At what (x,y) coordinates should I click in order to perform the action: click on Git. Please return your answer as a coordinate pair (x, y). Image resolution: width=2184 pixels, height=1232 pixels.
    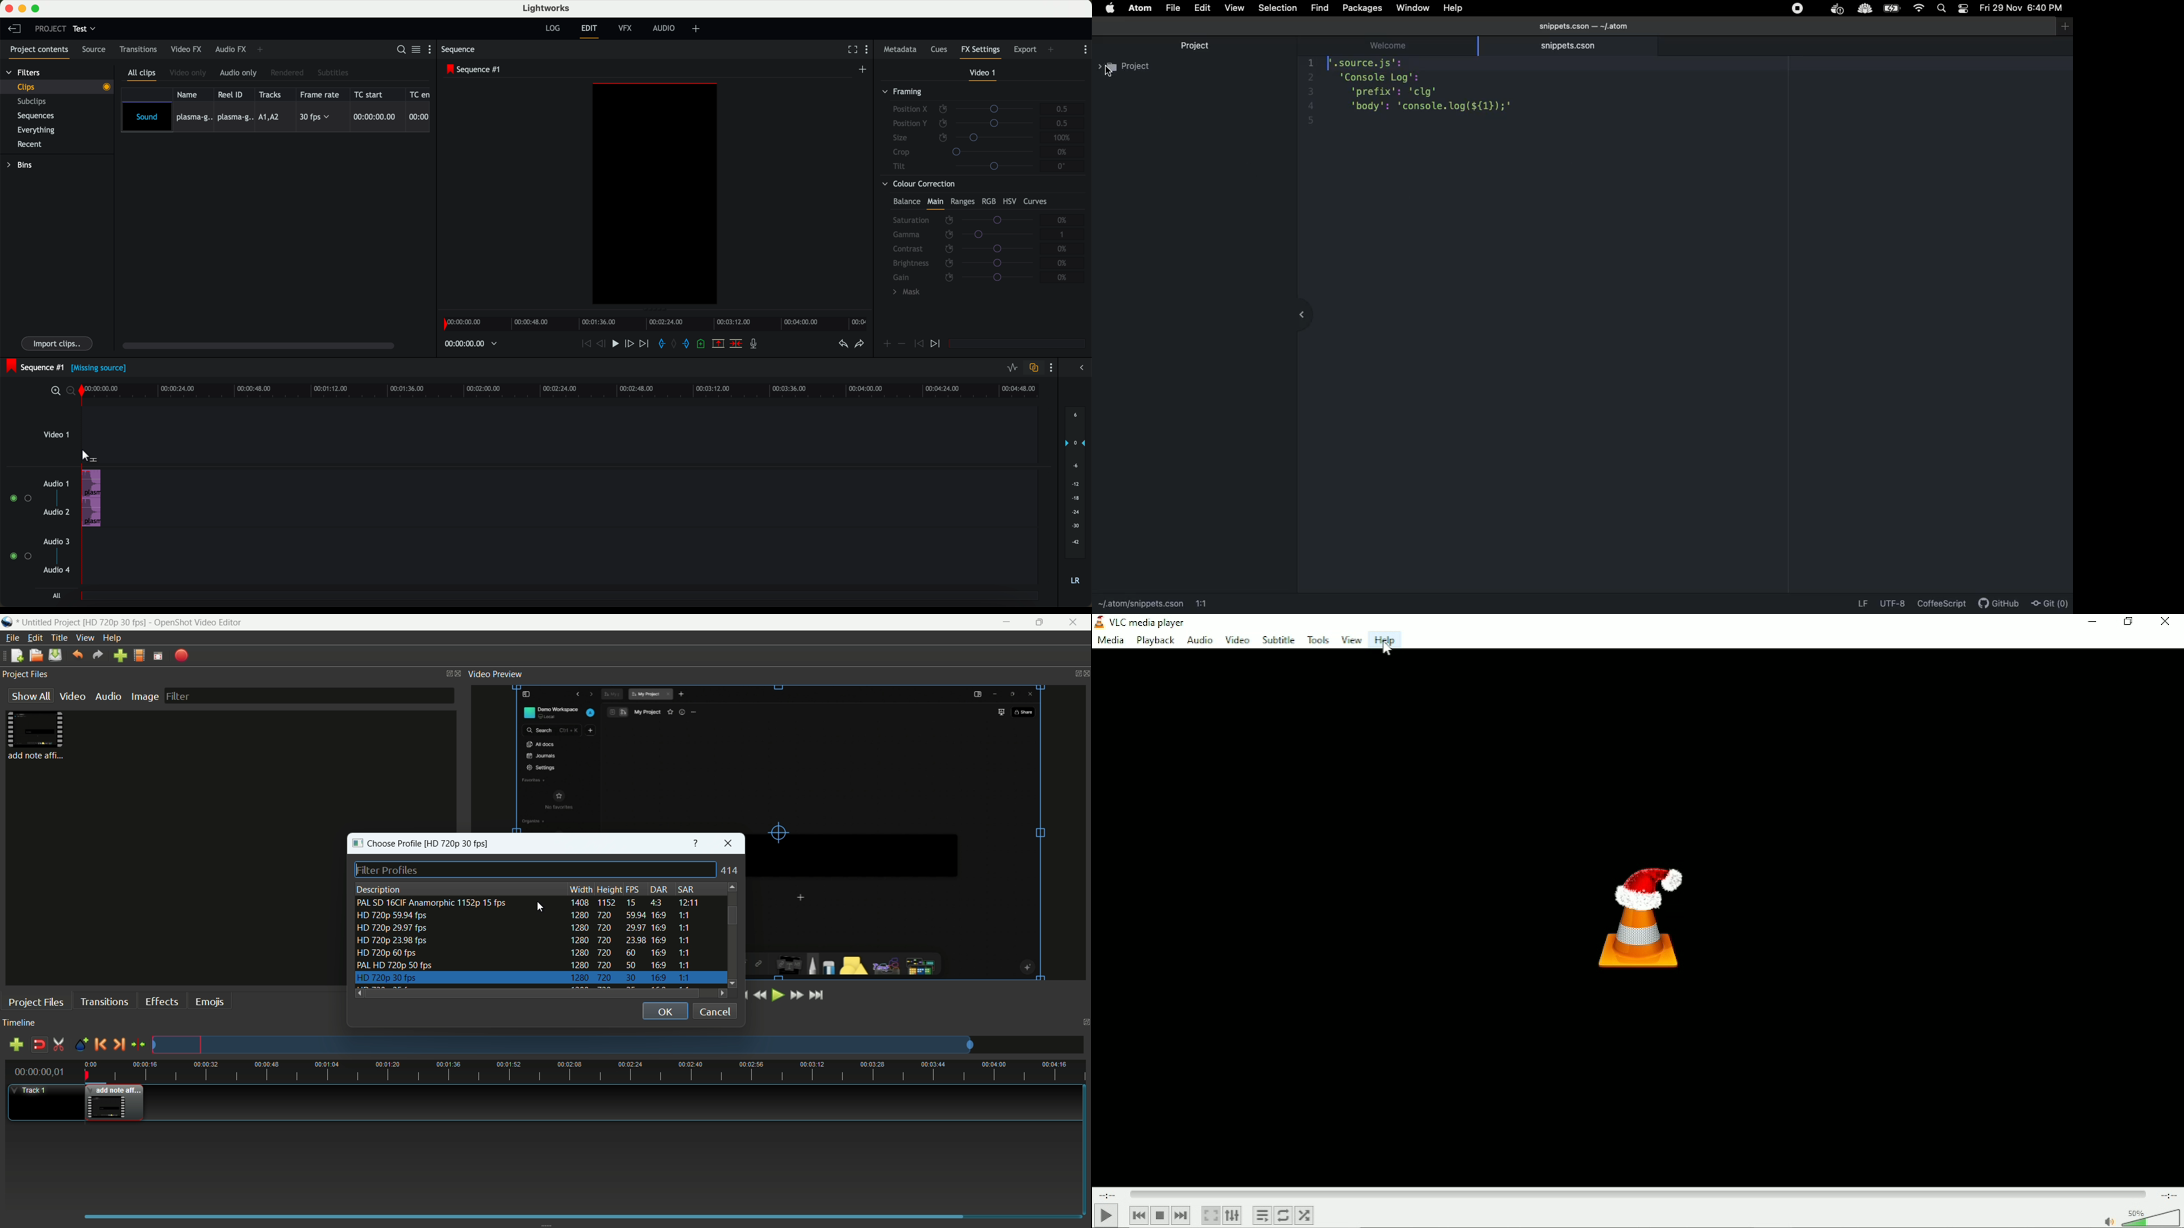
    Looking at the image, I should click on (2051, 603).